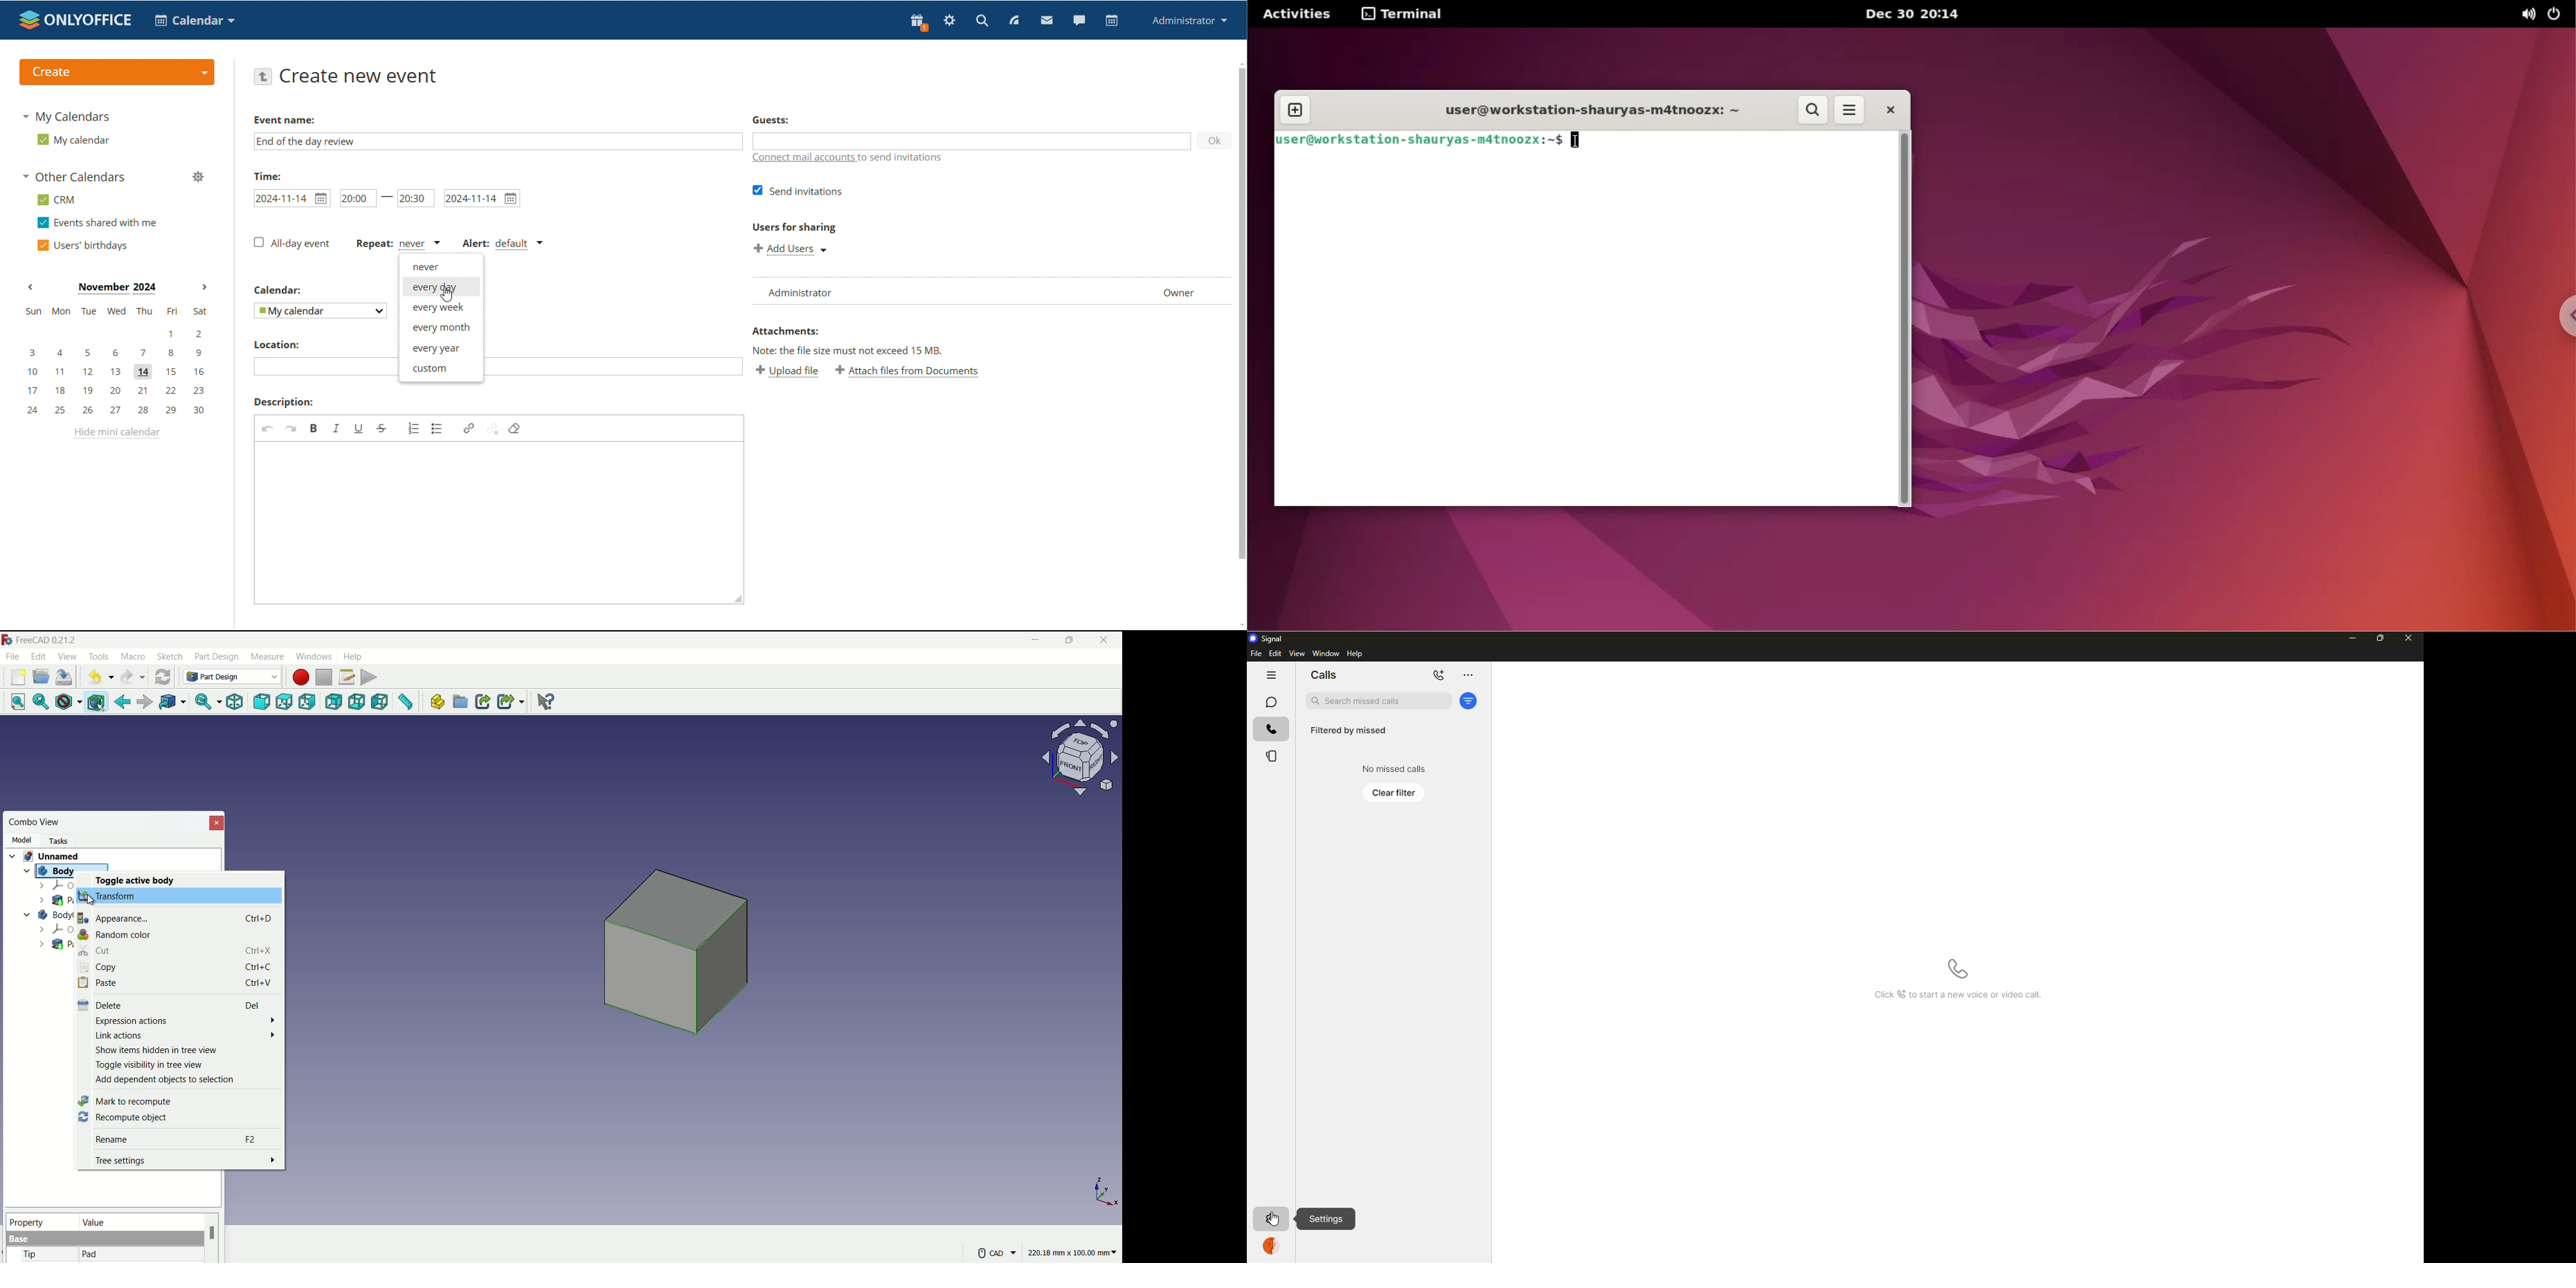 The width and height of the screenshot is (2576, 1288). Describe the element at coordinates (65, 678) in the screenshot. I see `save file` at that location.